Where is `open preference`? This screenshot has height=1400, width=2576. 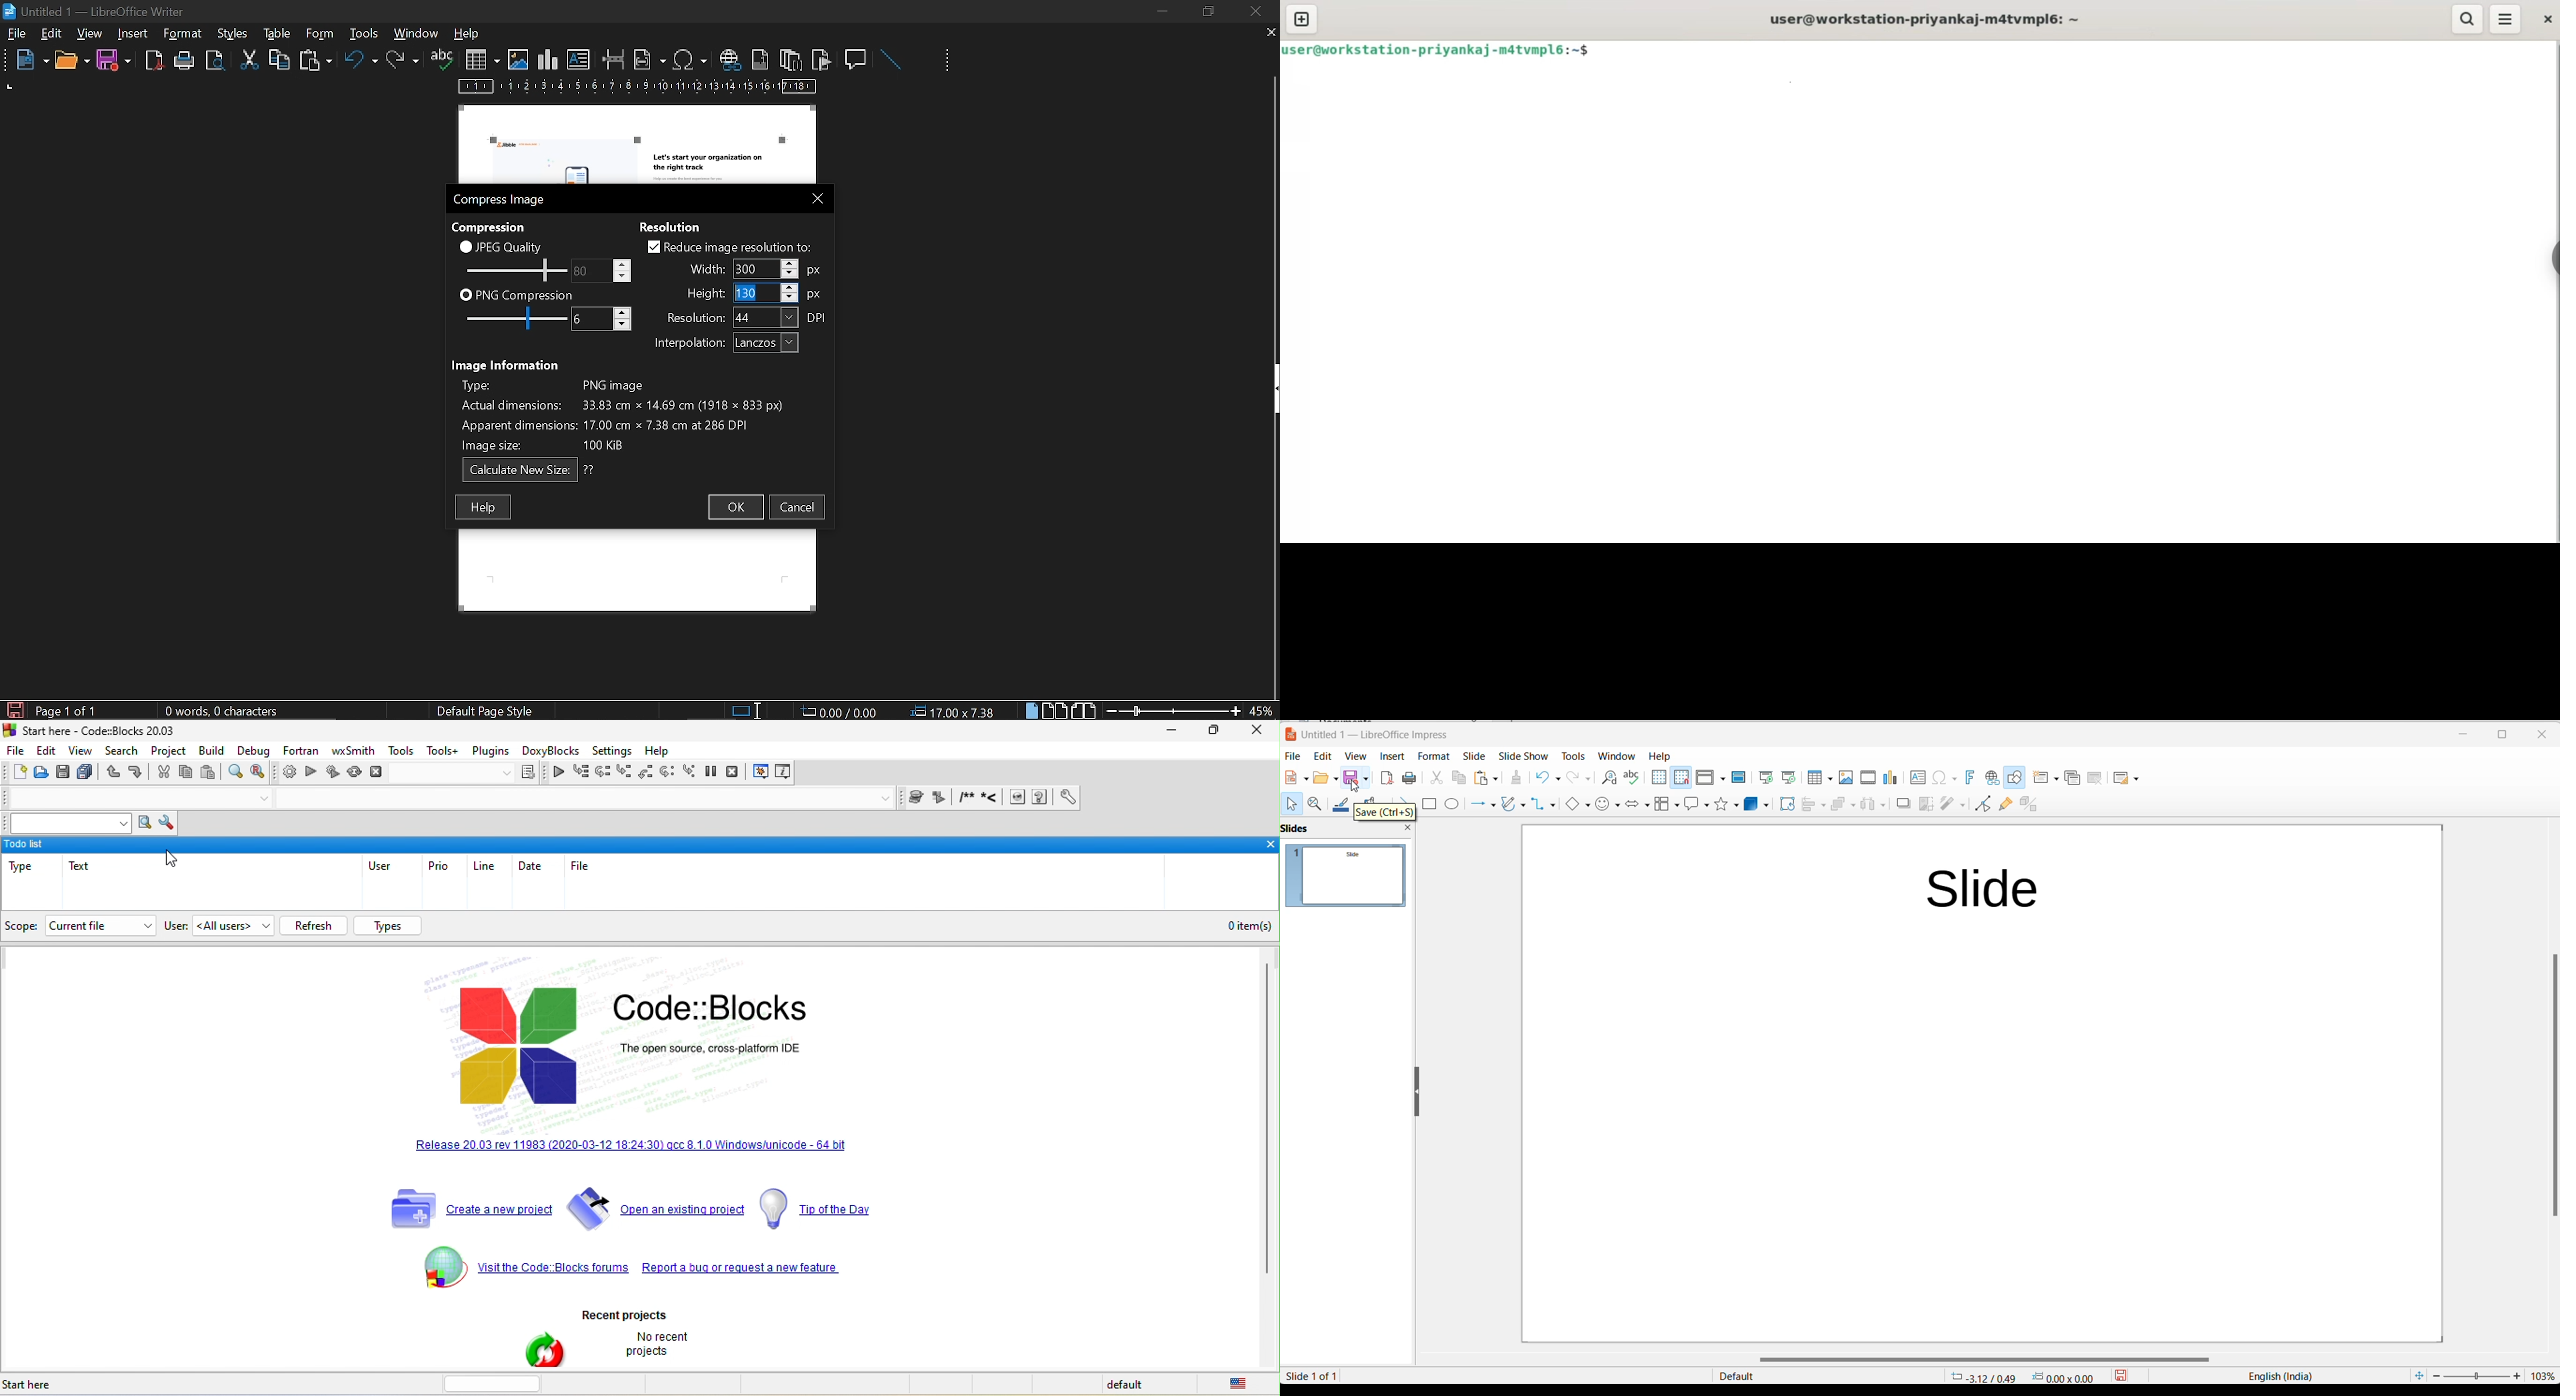 open preference is located at coordinates (1064, 798).